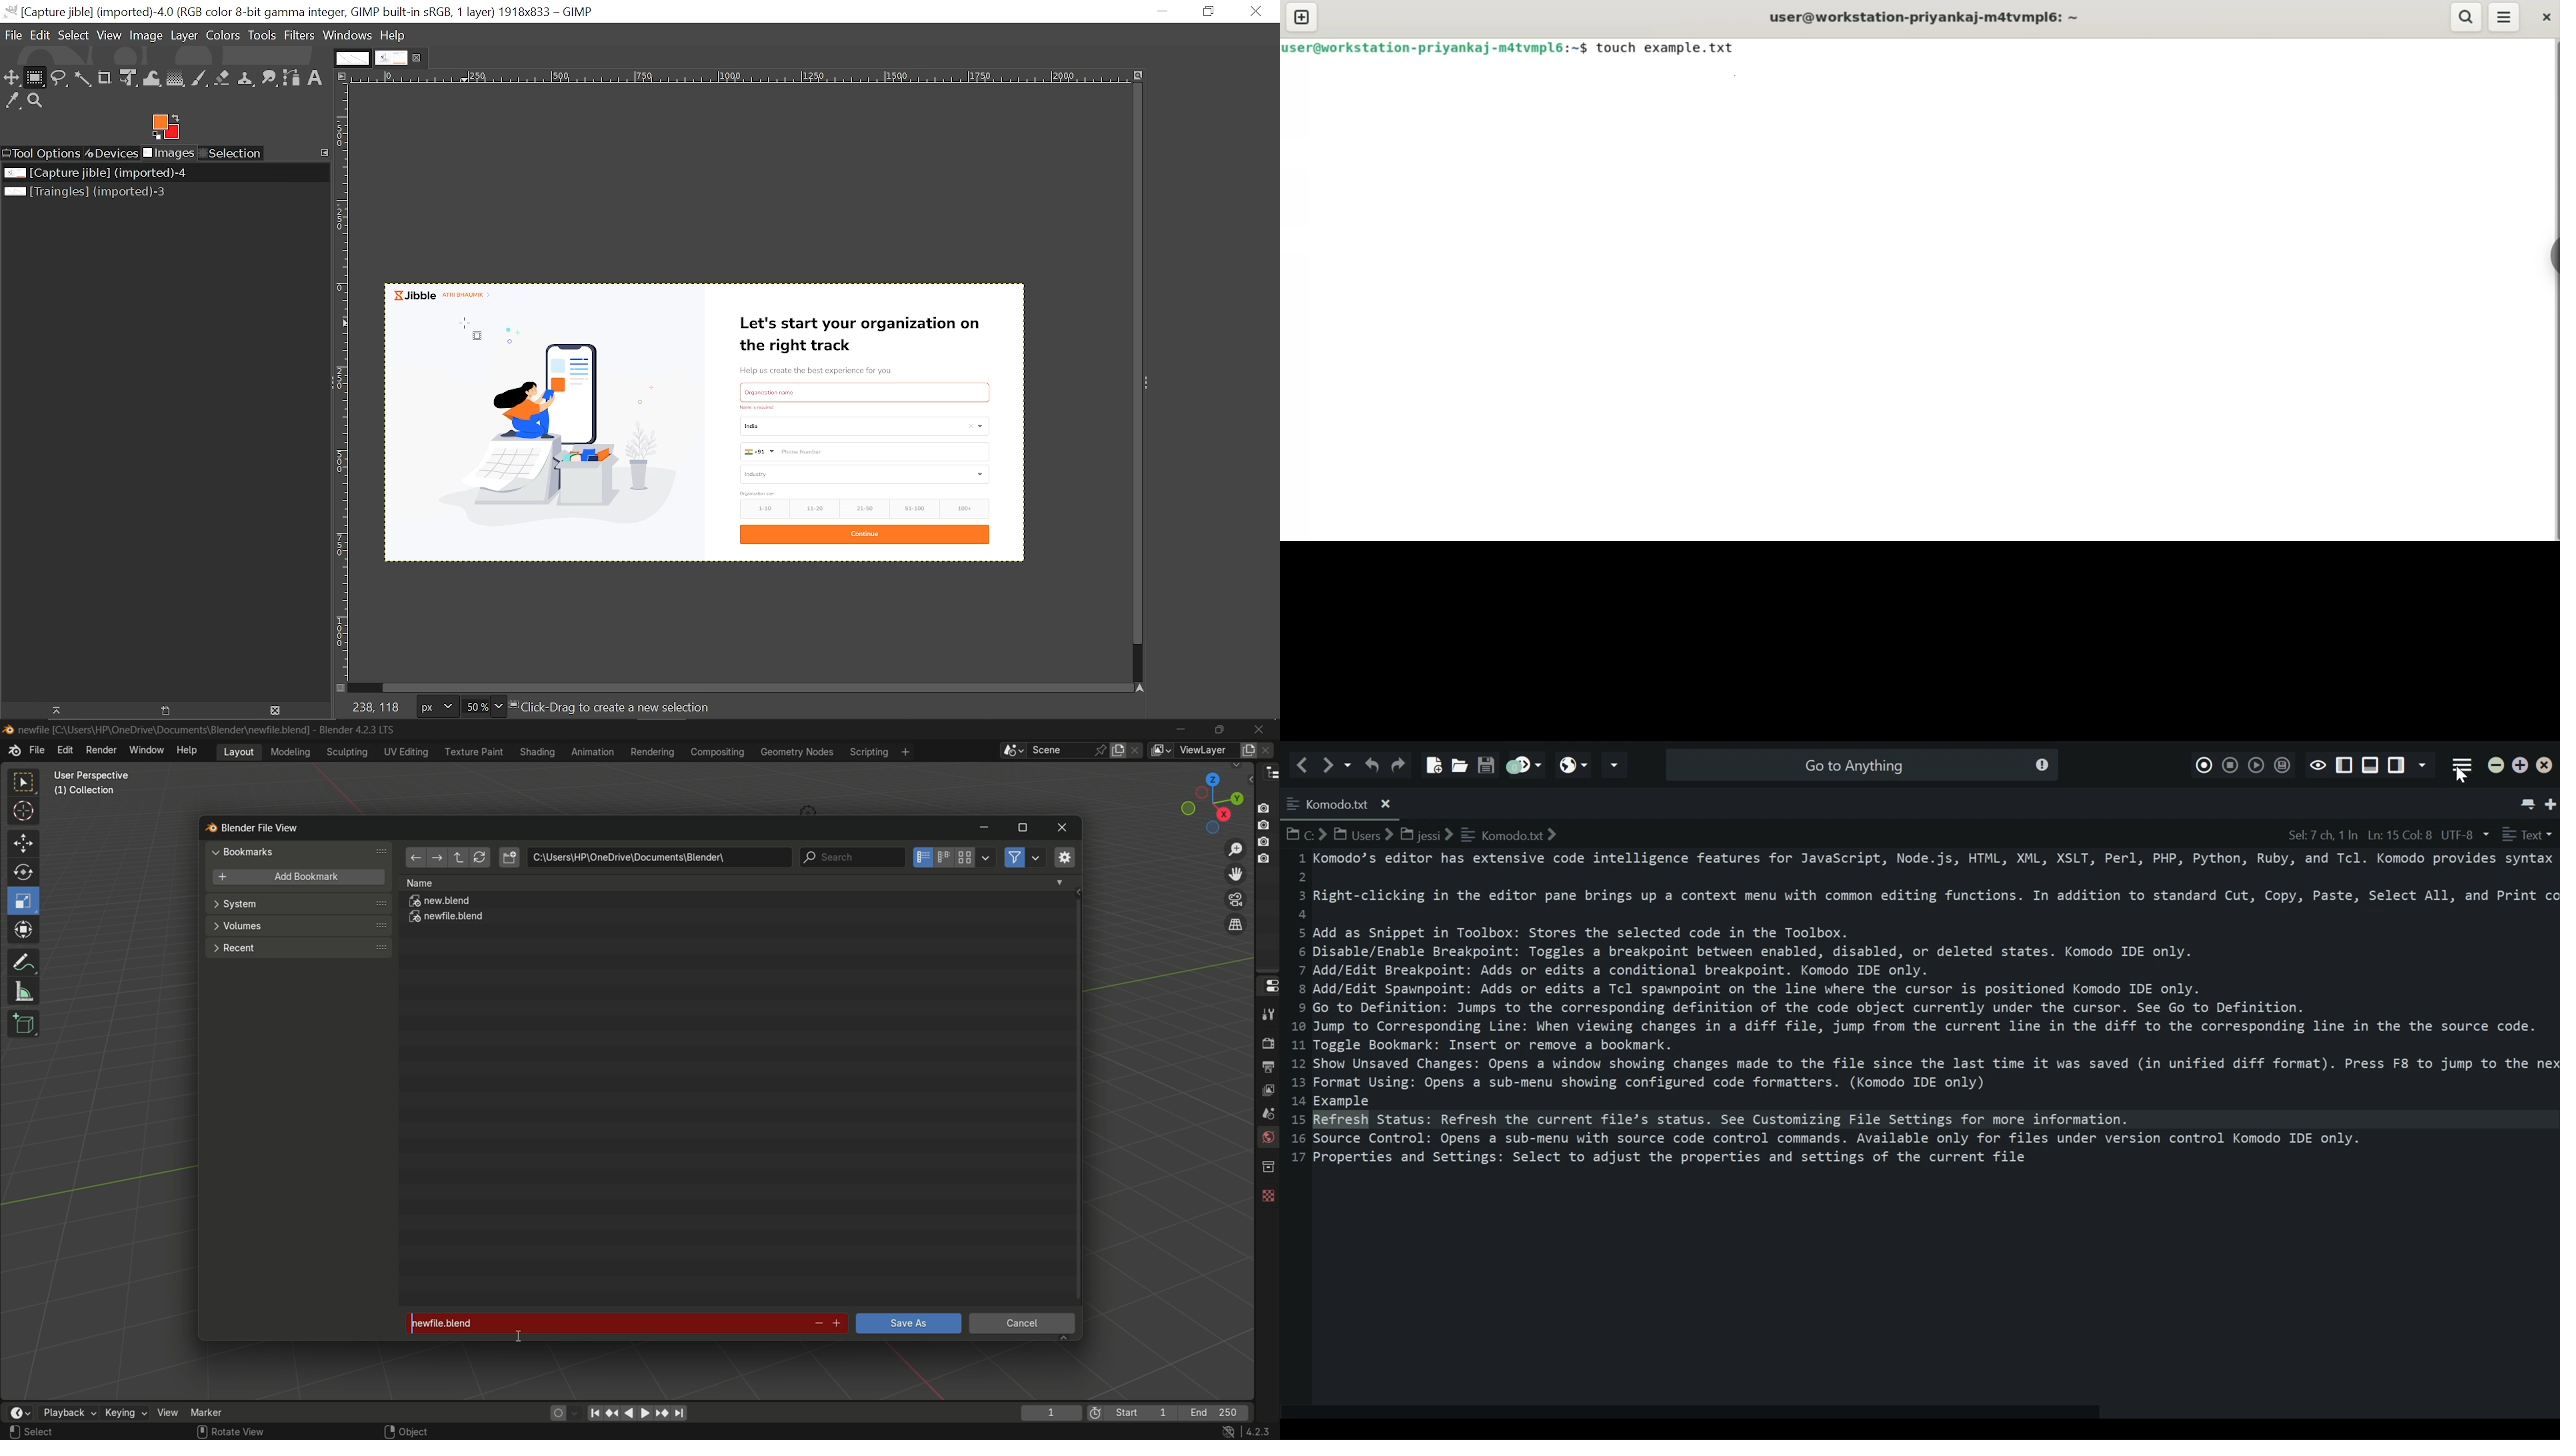 The image size is (2576, 1456). Describe the element at coordinates (2463, 766) in the screenshot. I see `Application menu` at that location.